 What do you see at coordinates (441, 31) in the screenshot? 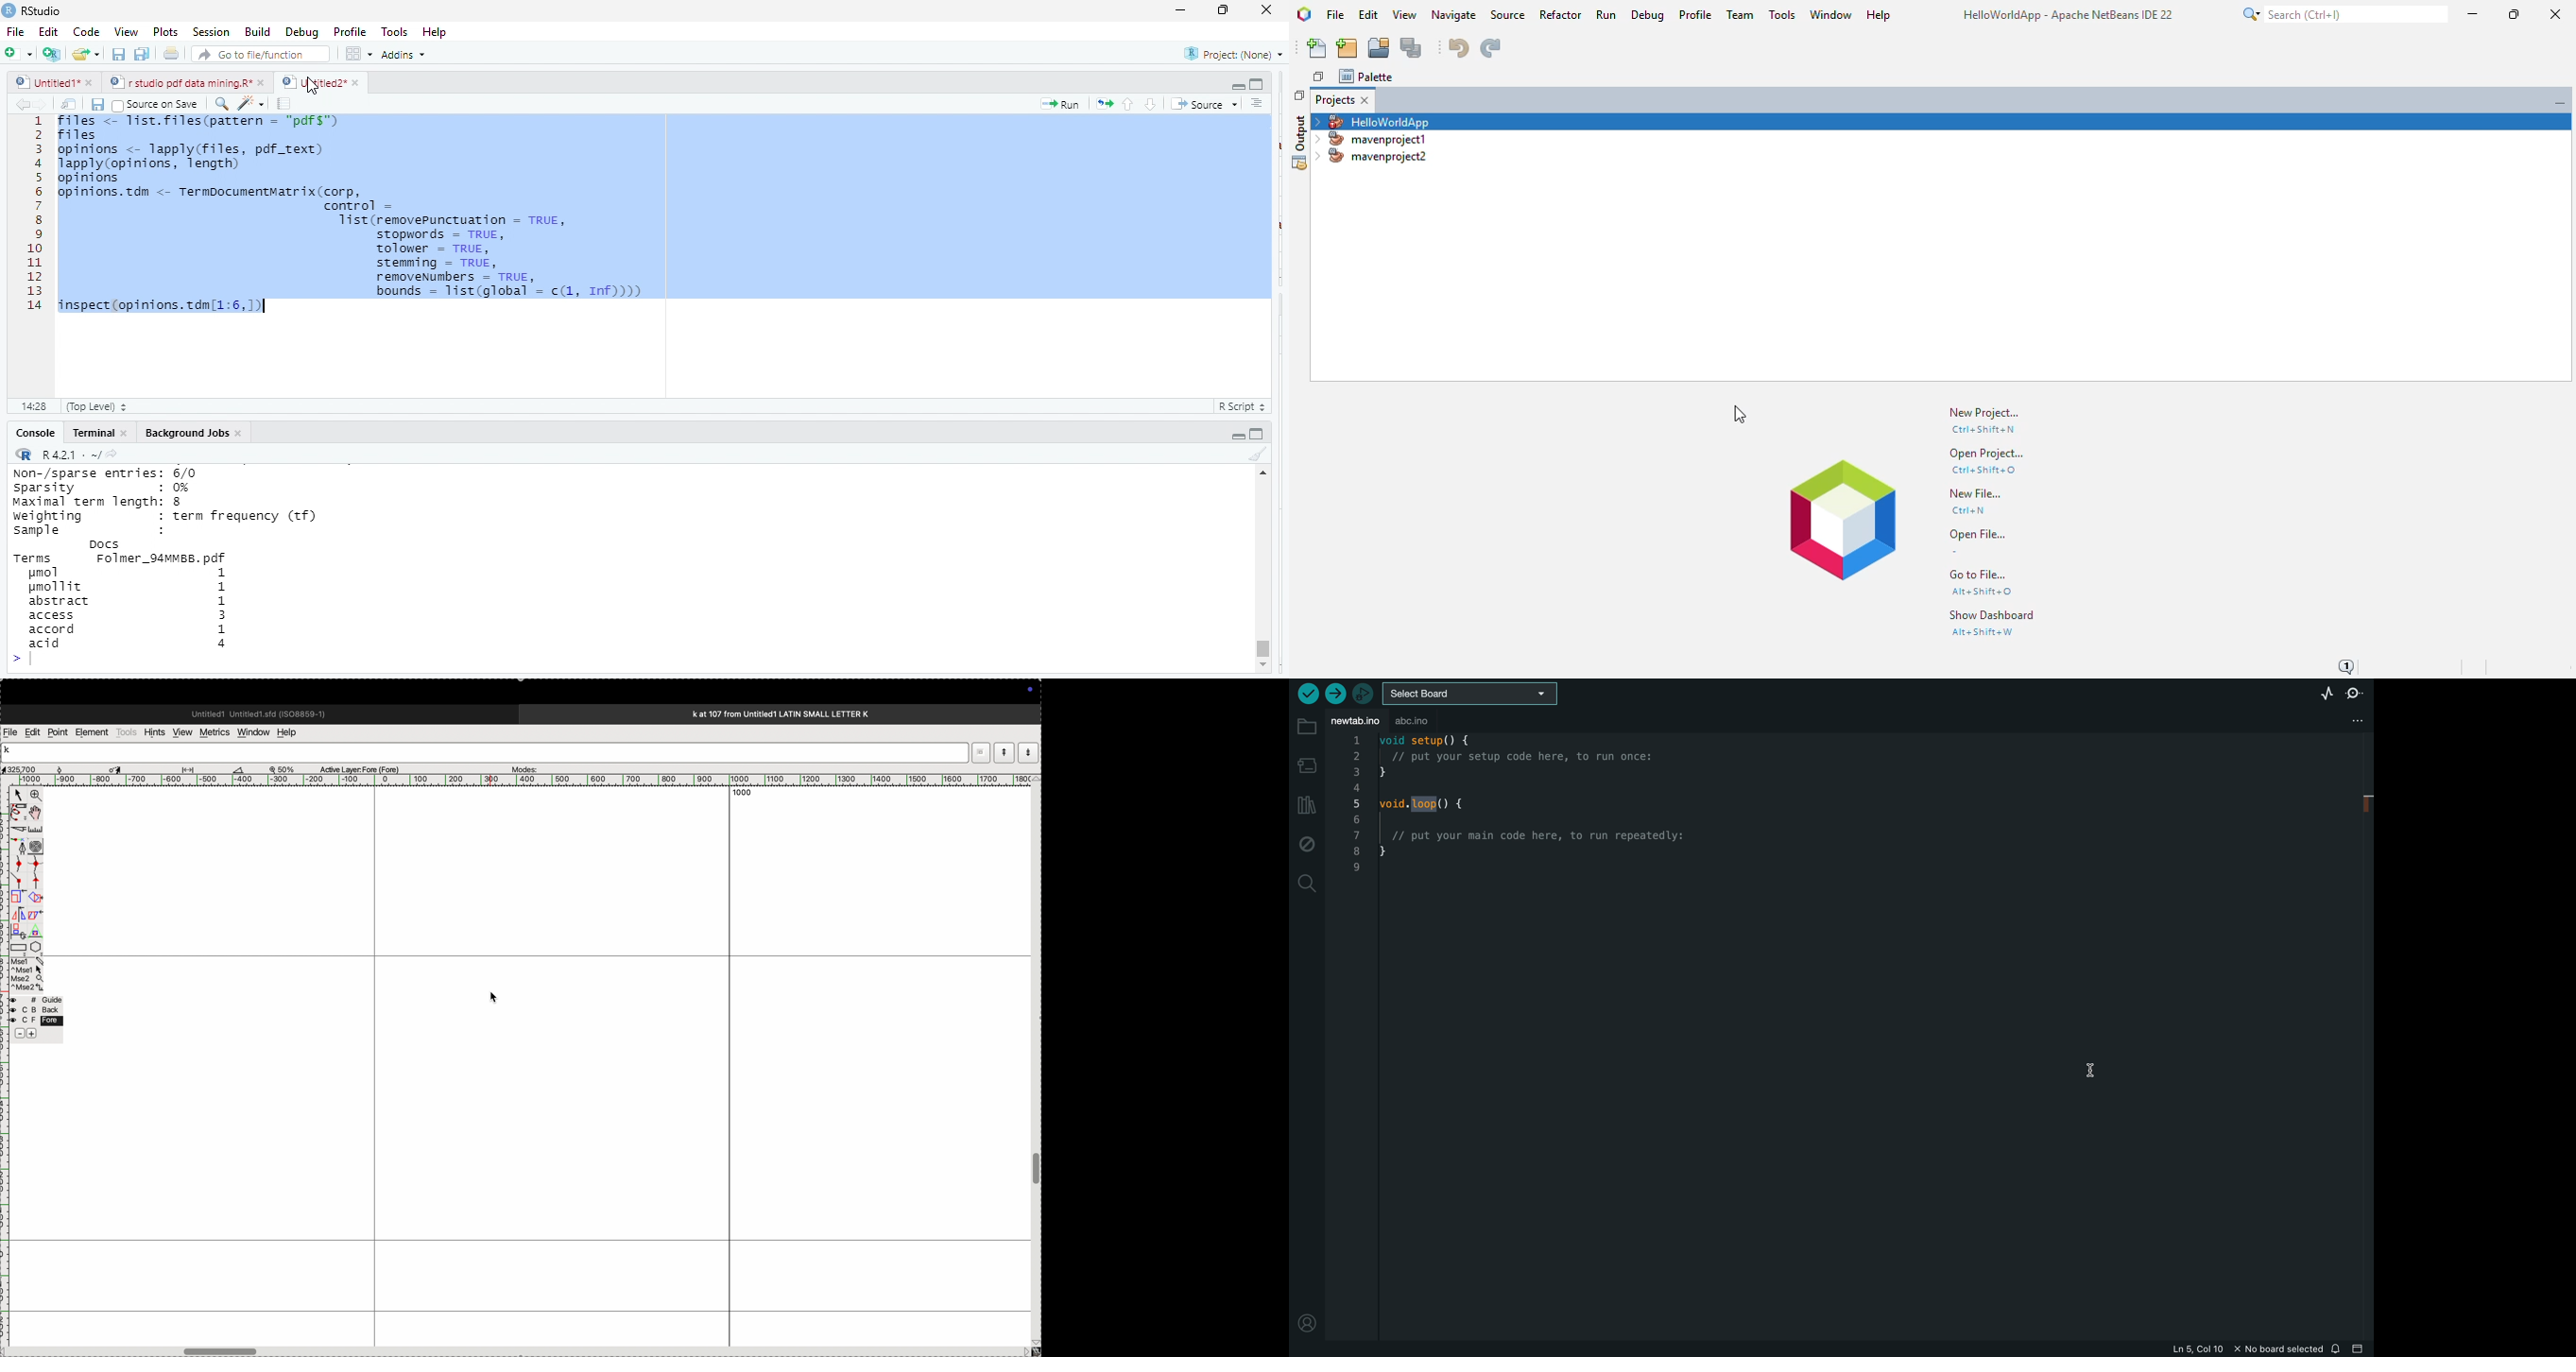
I see `help` at bounding box center [441, 31].